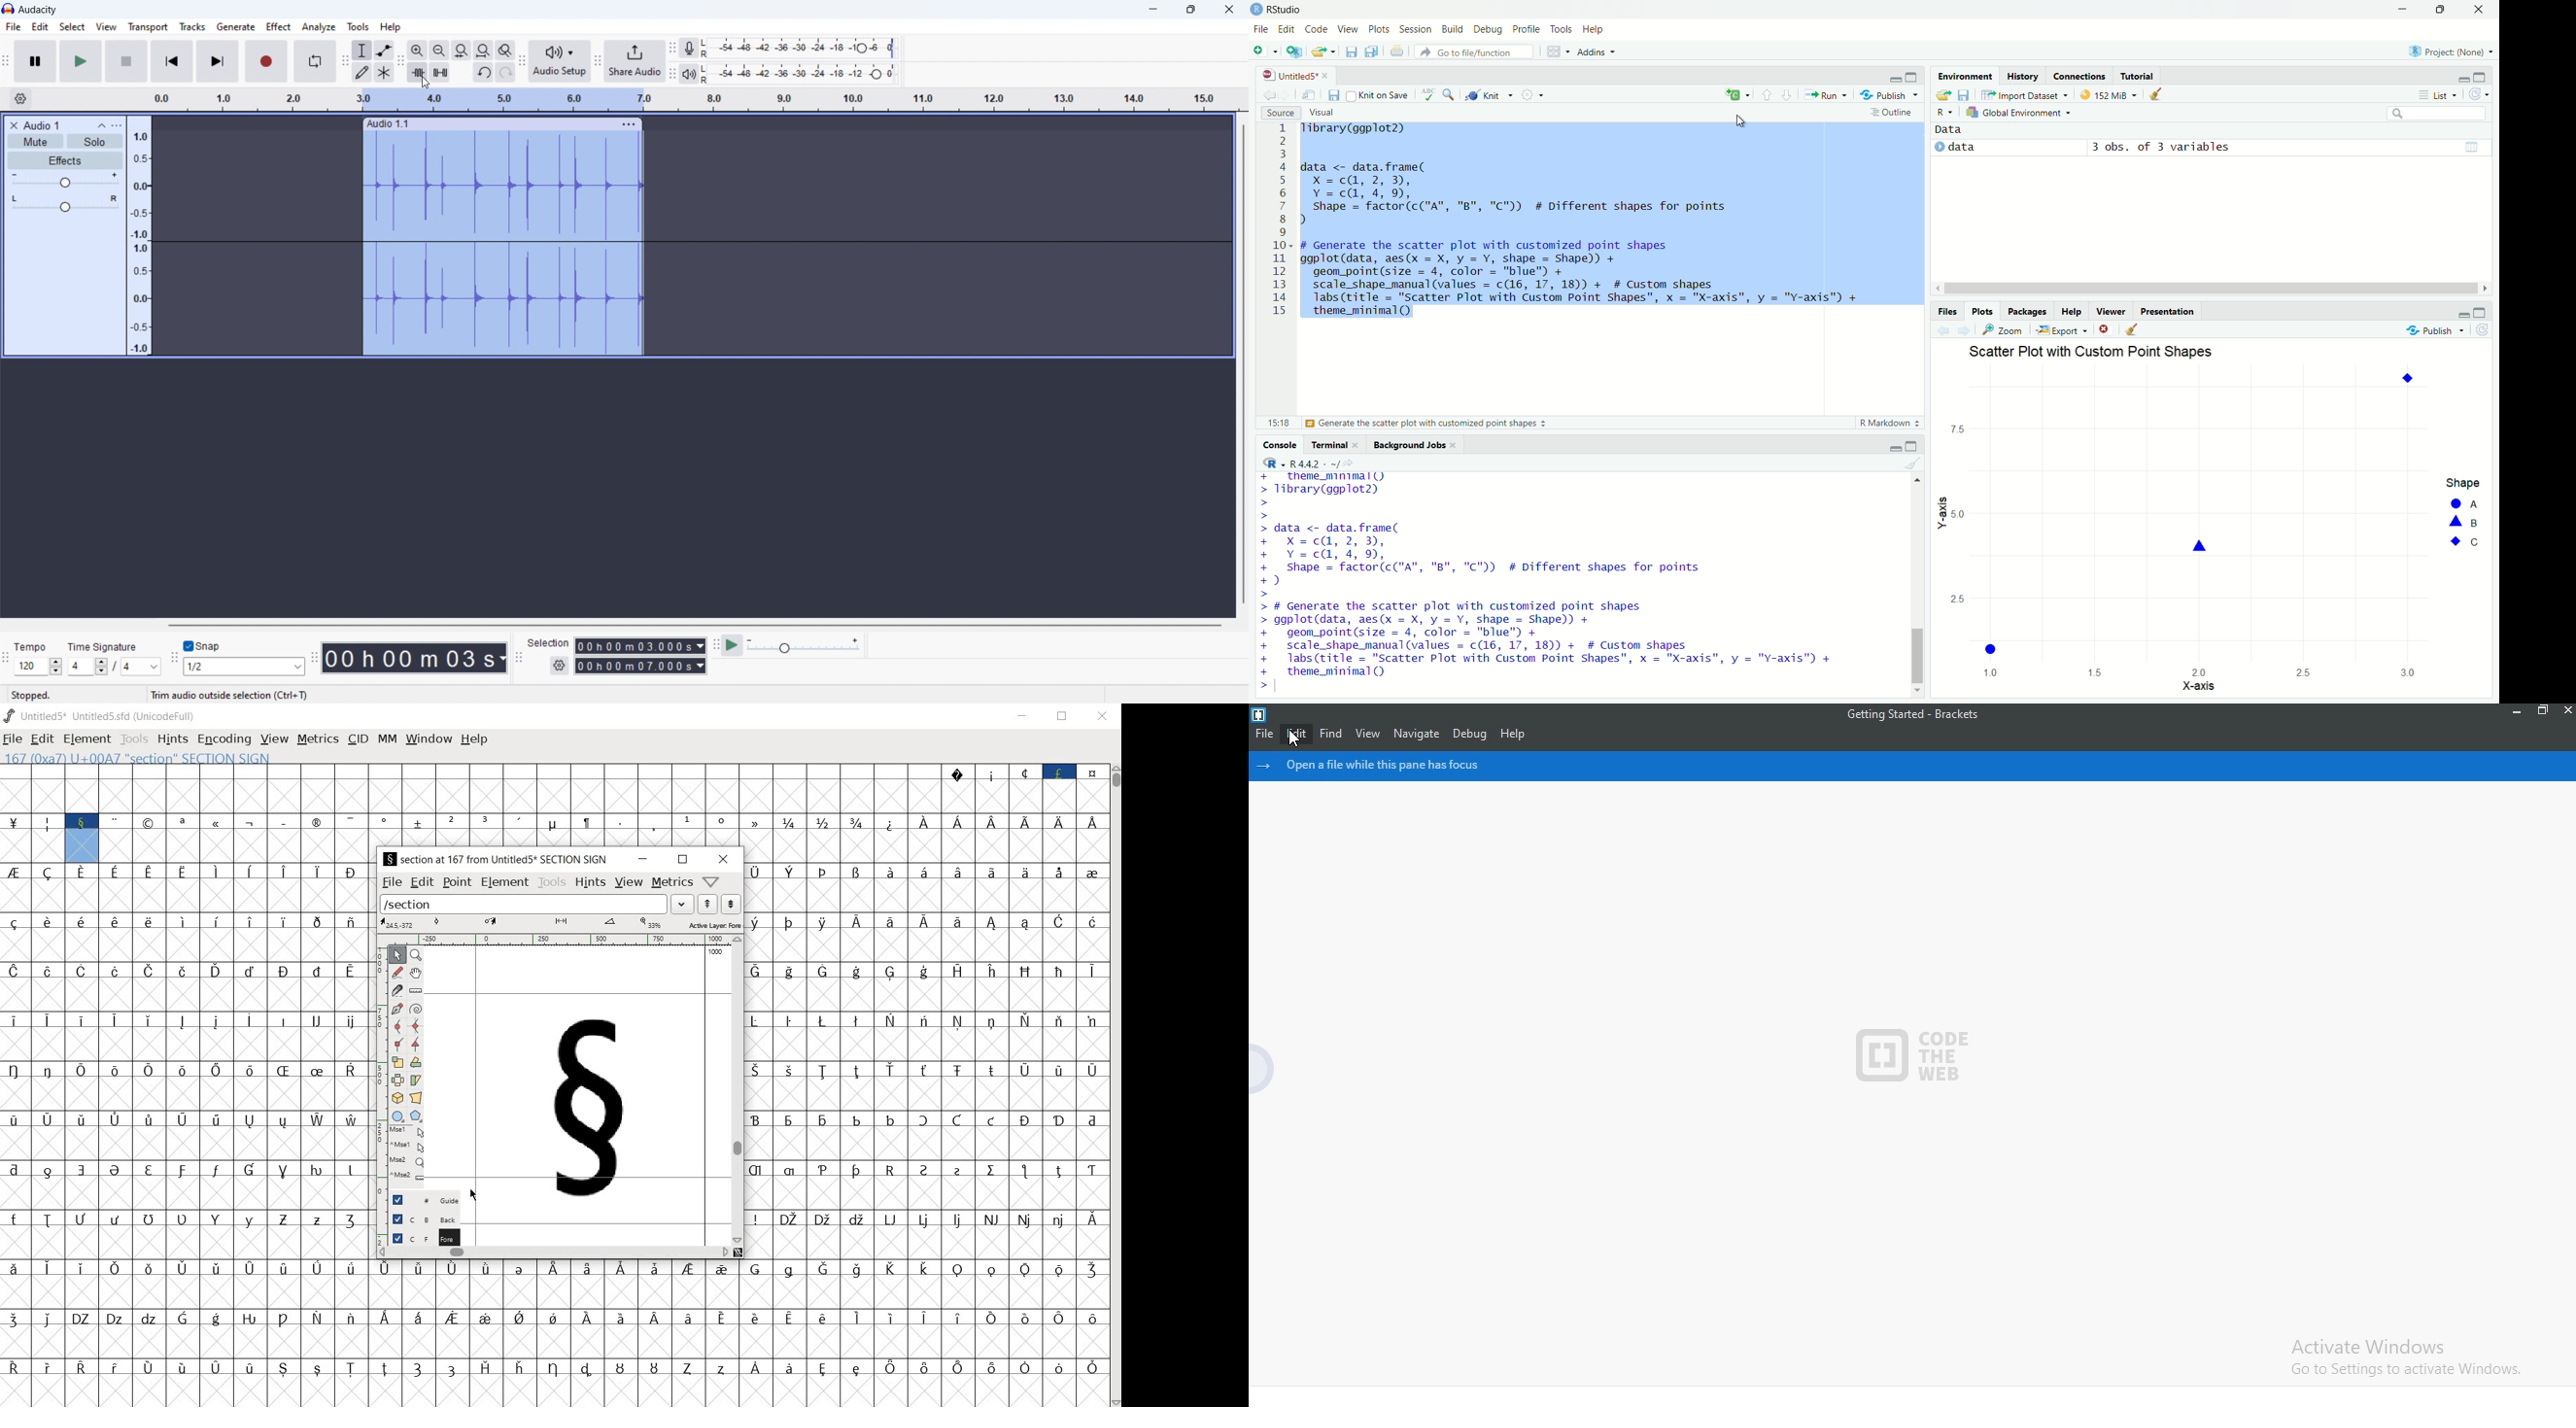 Image resolution: width=2576 pixels, height=1428 pixels. What do you see at coordinates (191, 971) in the screenshot?
I see `special letters` at bounding box center [191, 971].